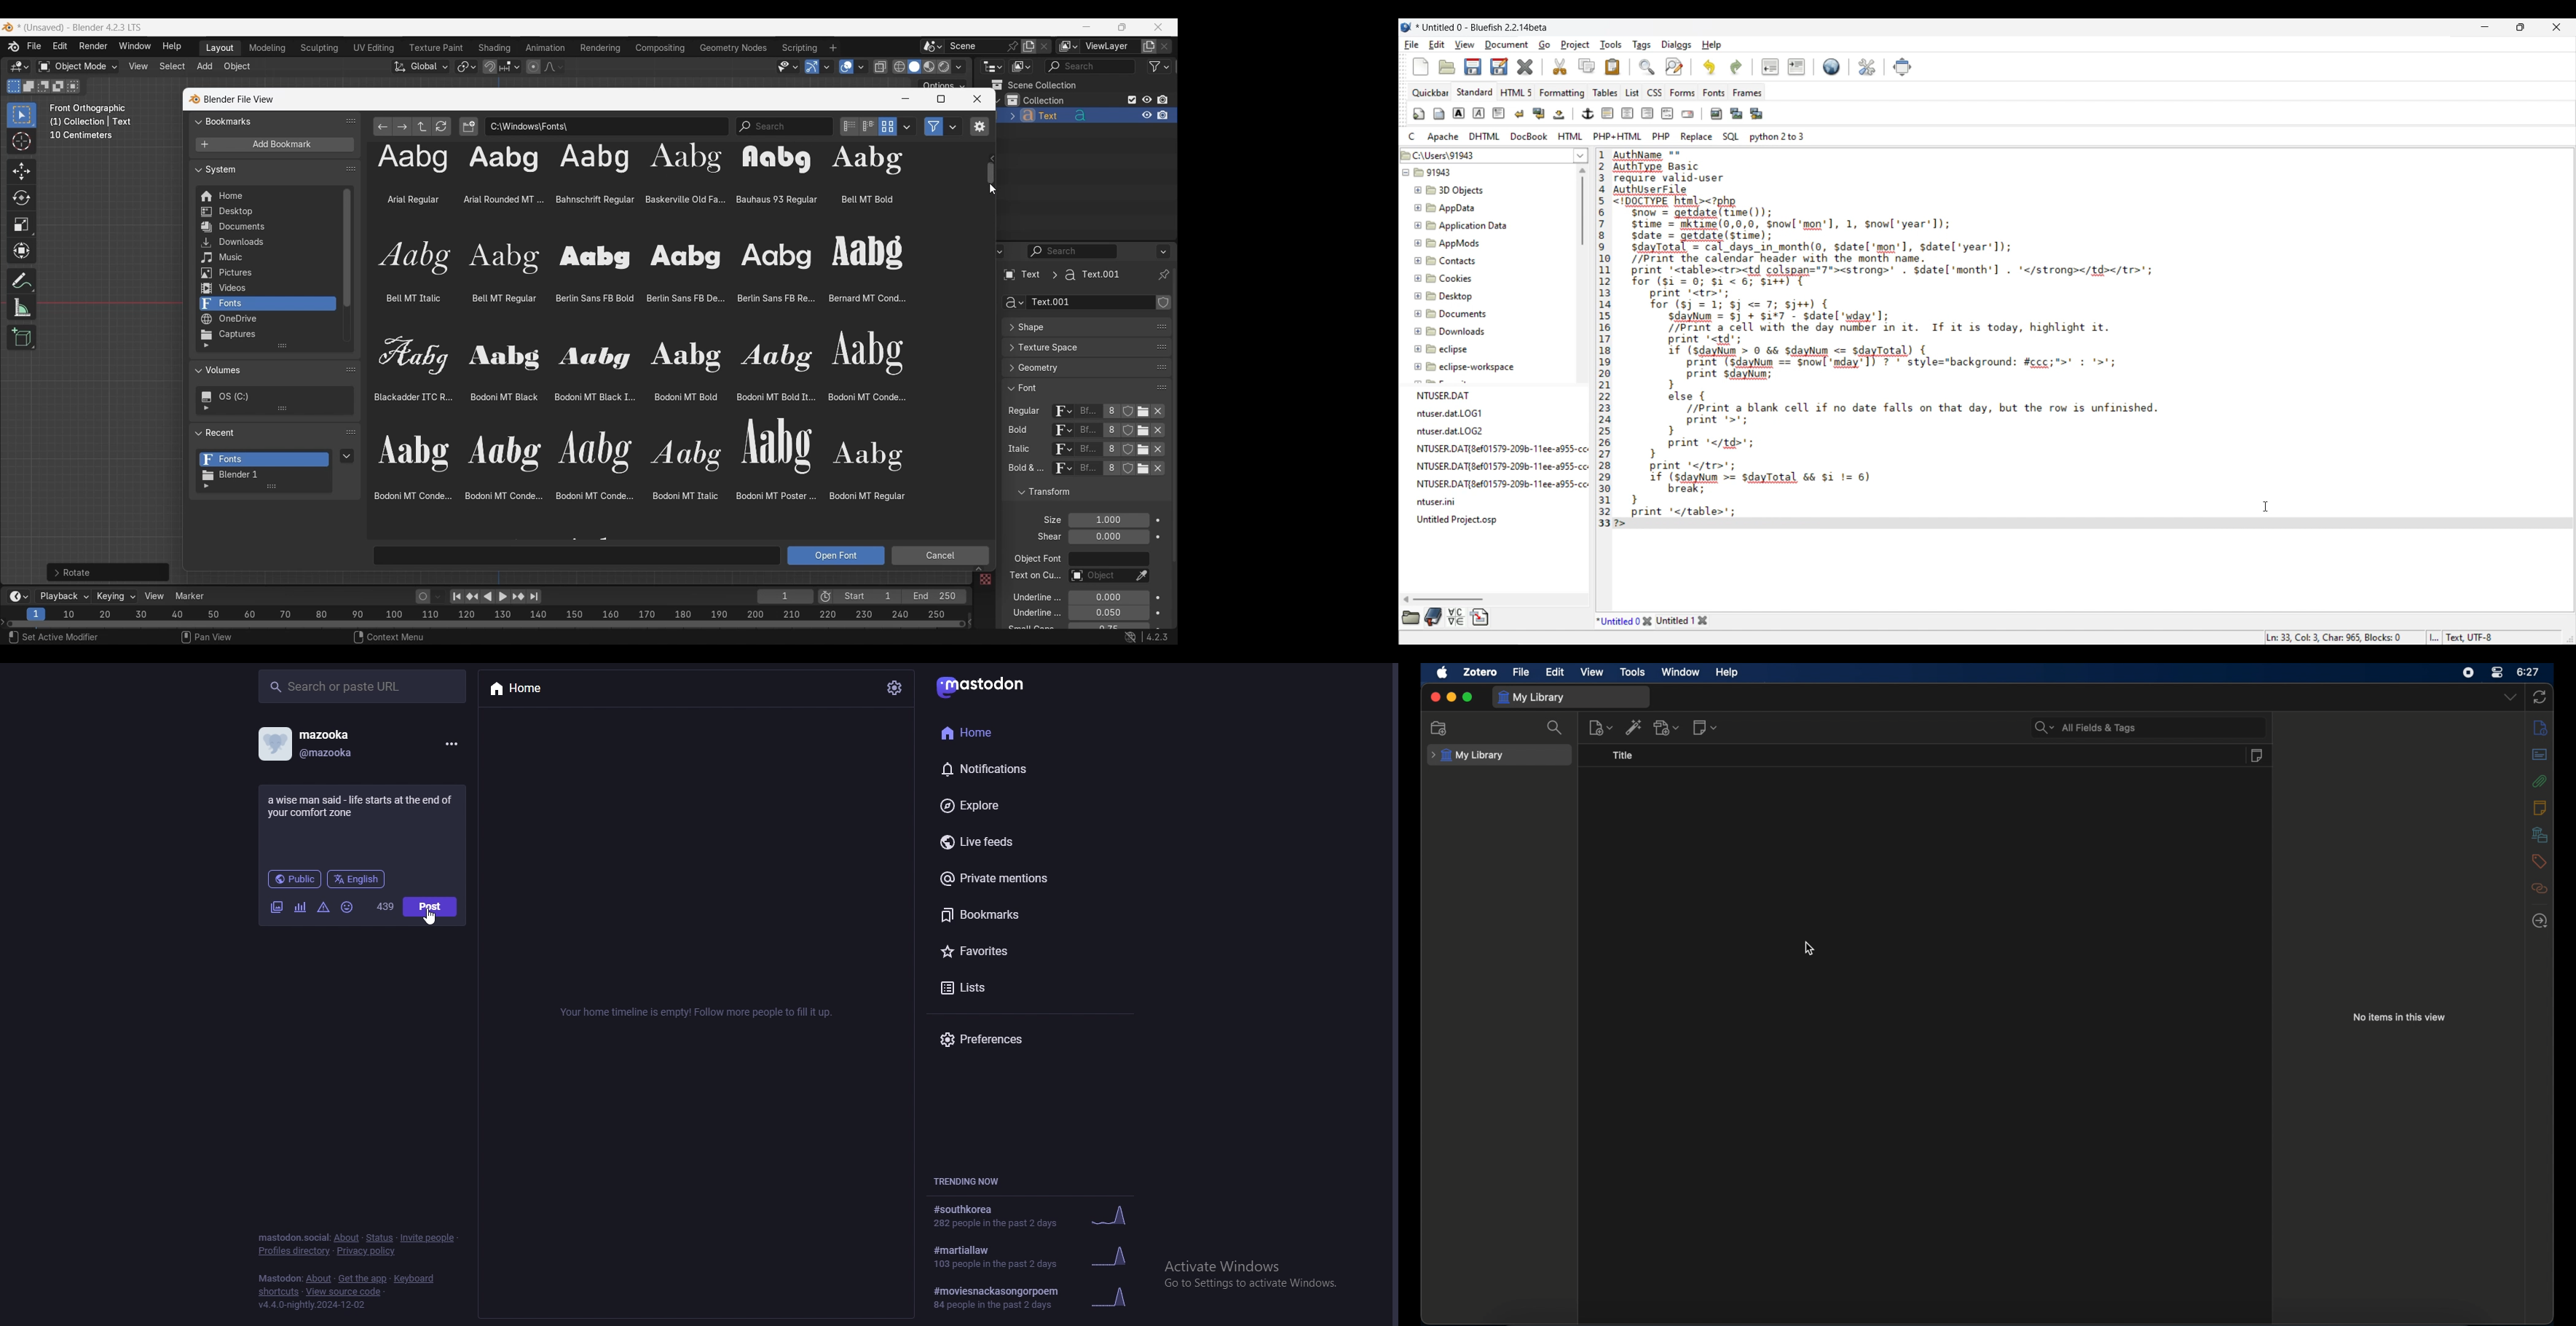 Image resolution: width=2576 pixels, height=1344 pixels. Describe the element at coordinates (826, 597) in the screenshot. I see `Use preview range` at that location.